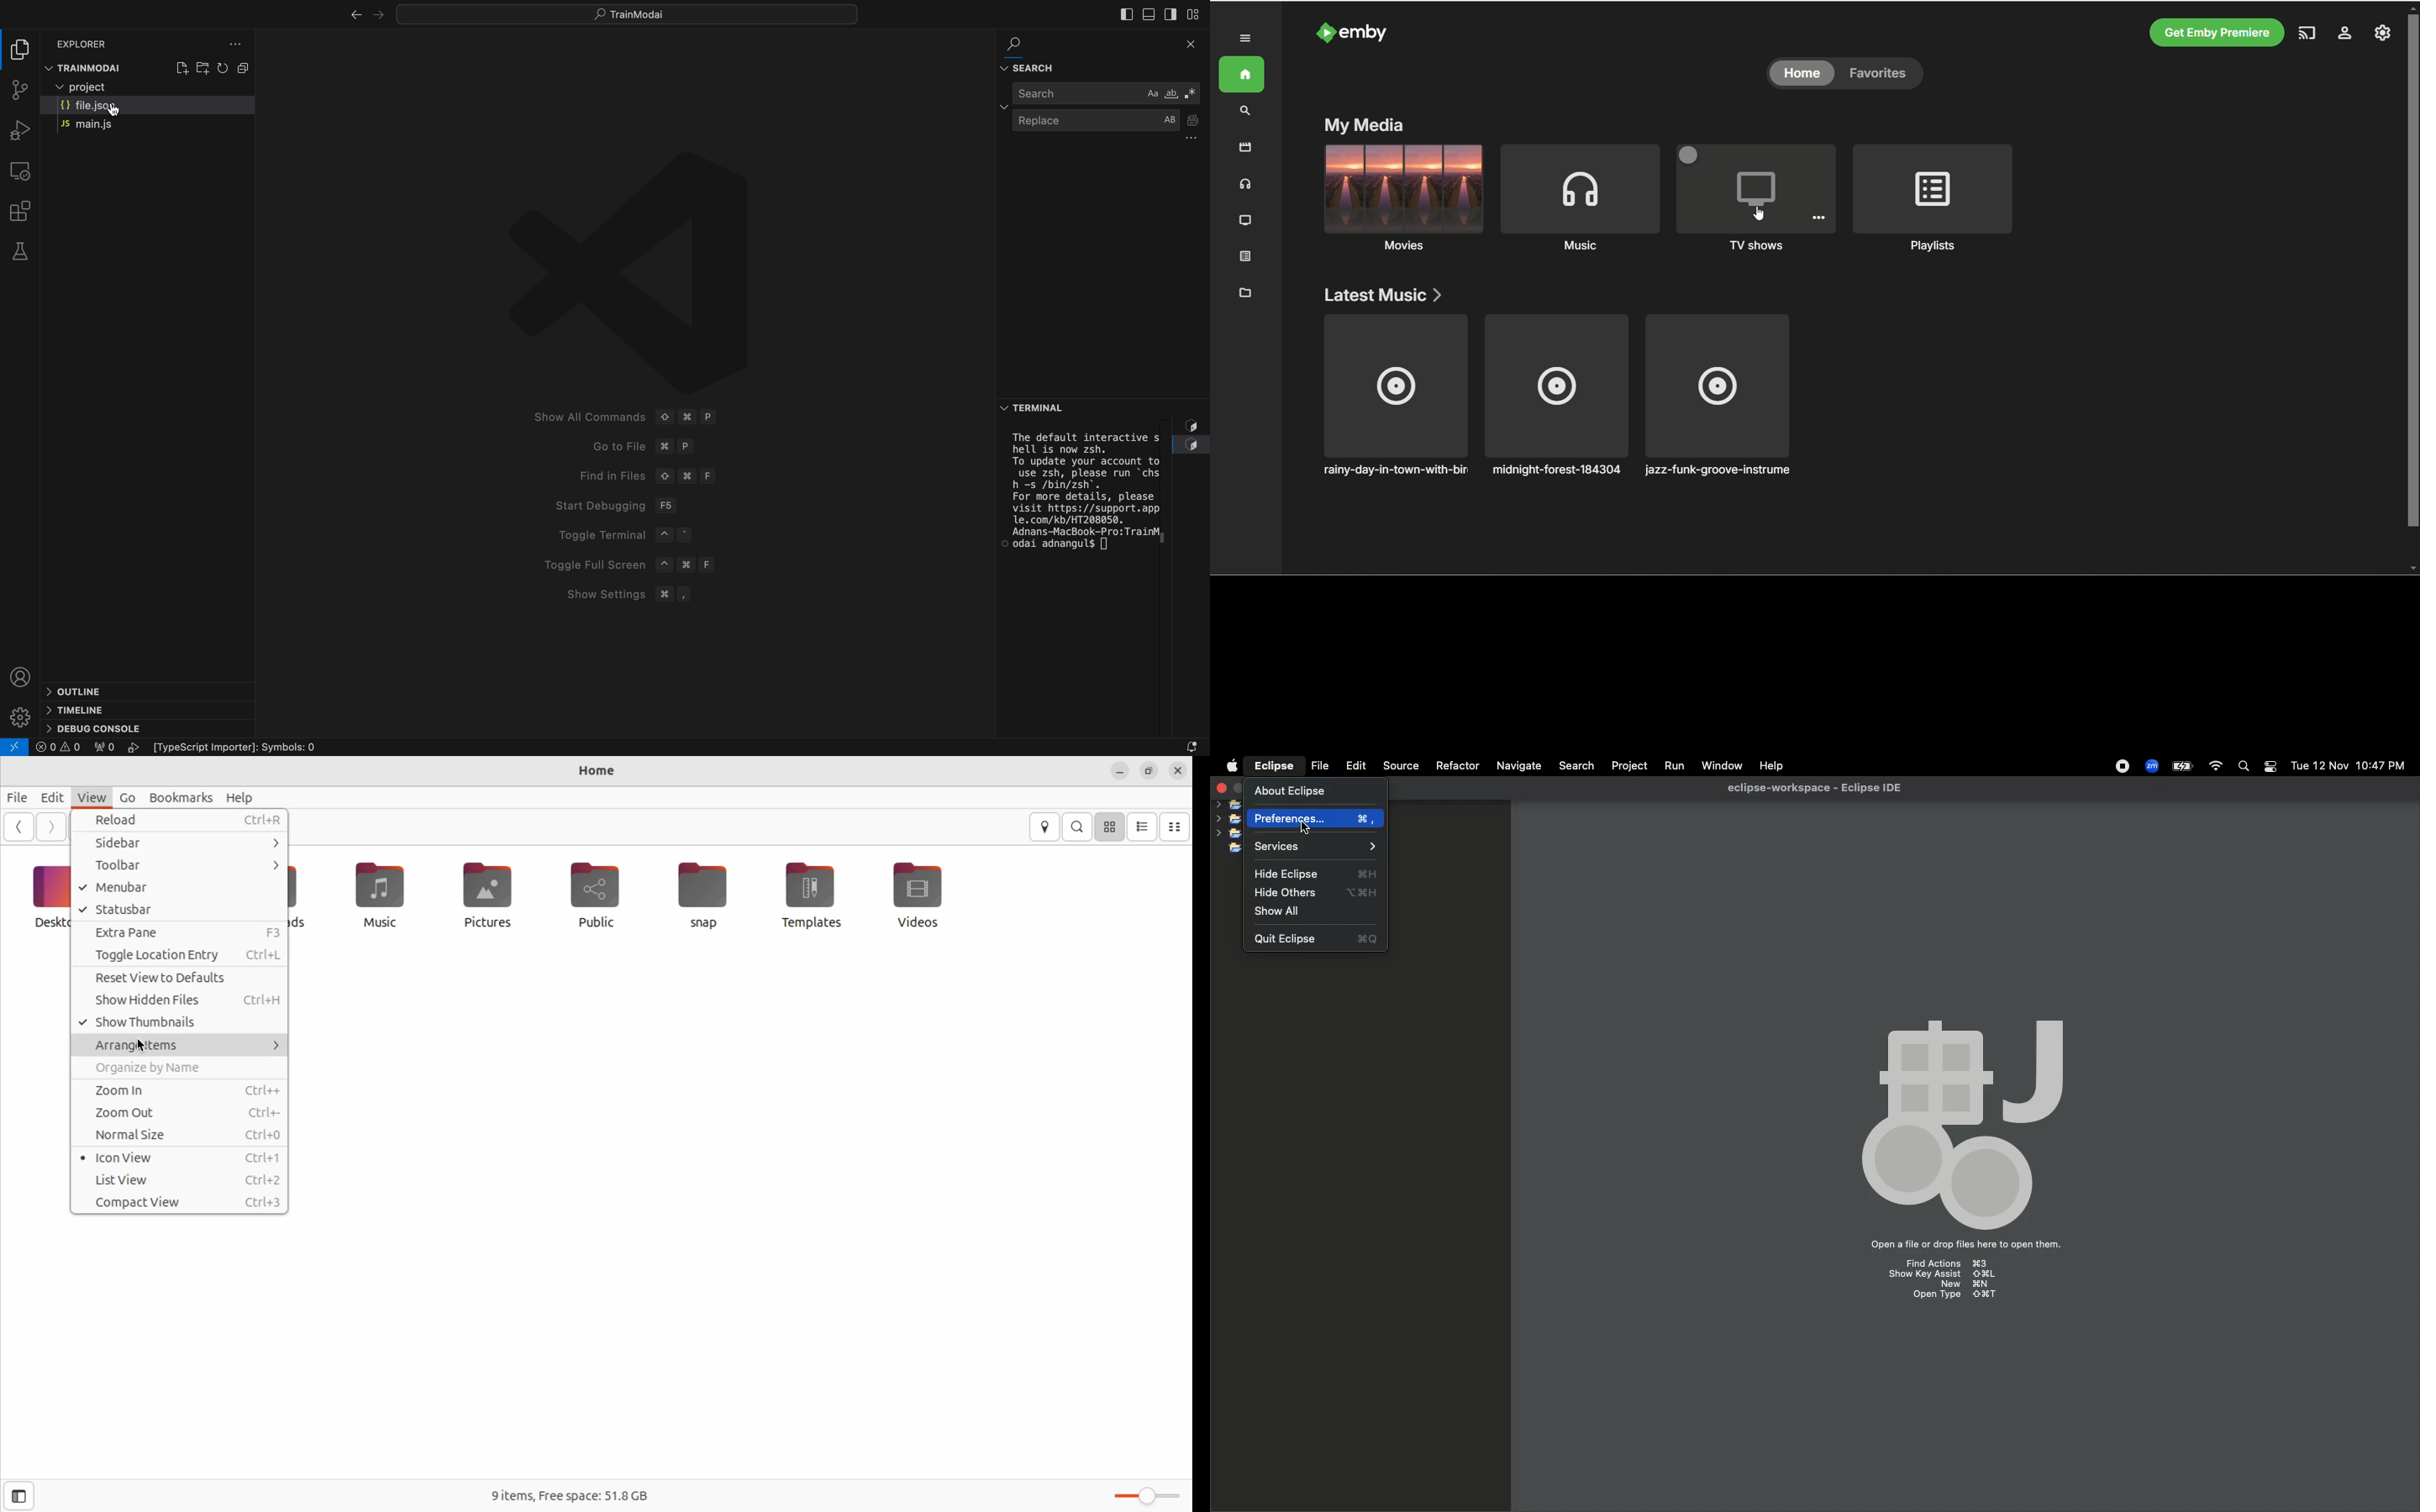  Describe the element at coordinates (376, 13) in the screenshot. I see `left arrow` at that location.